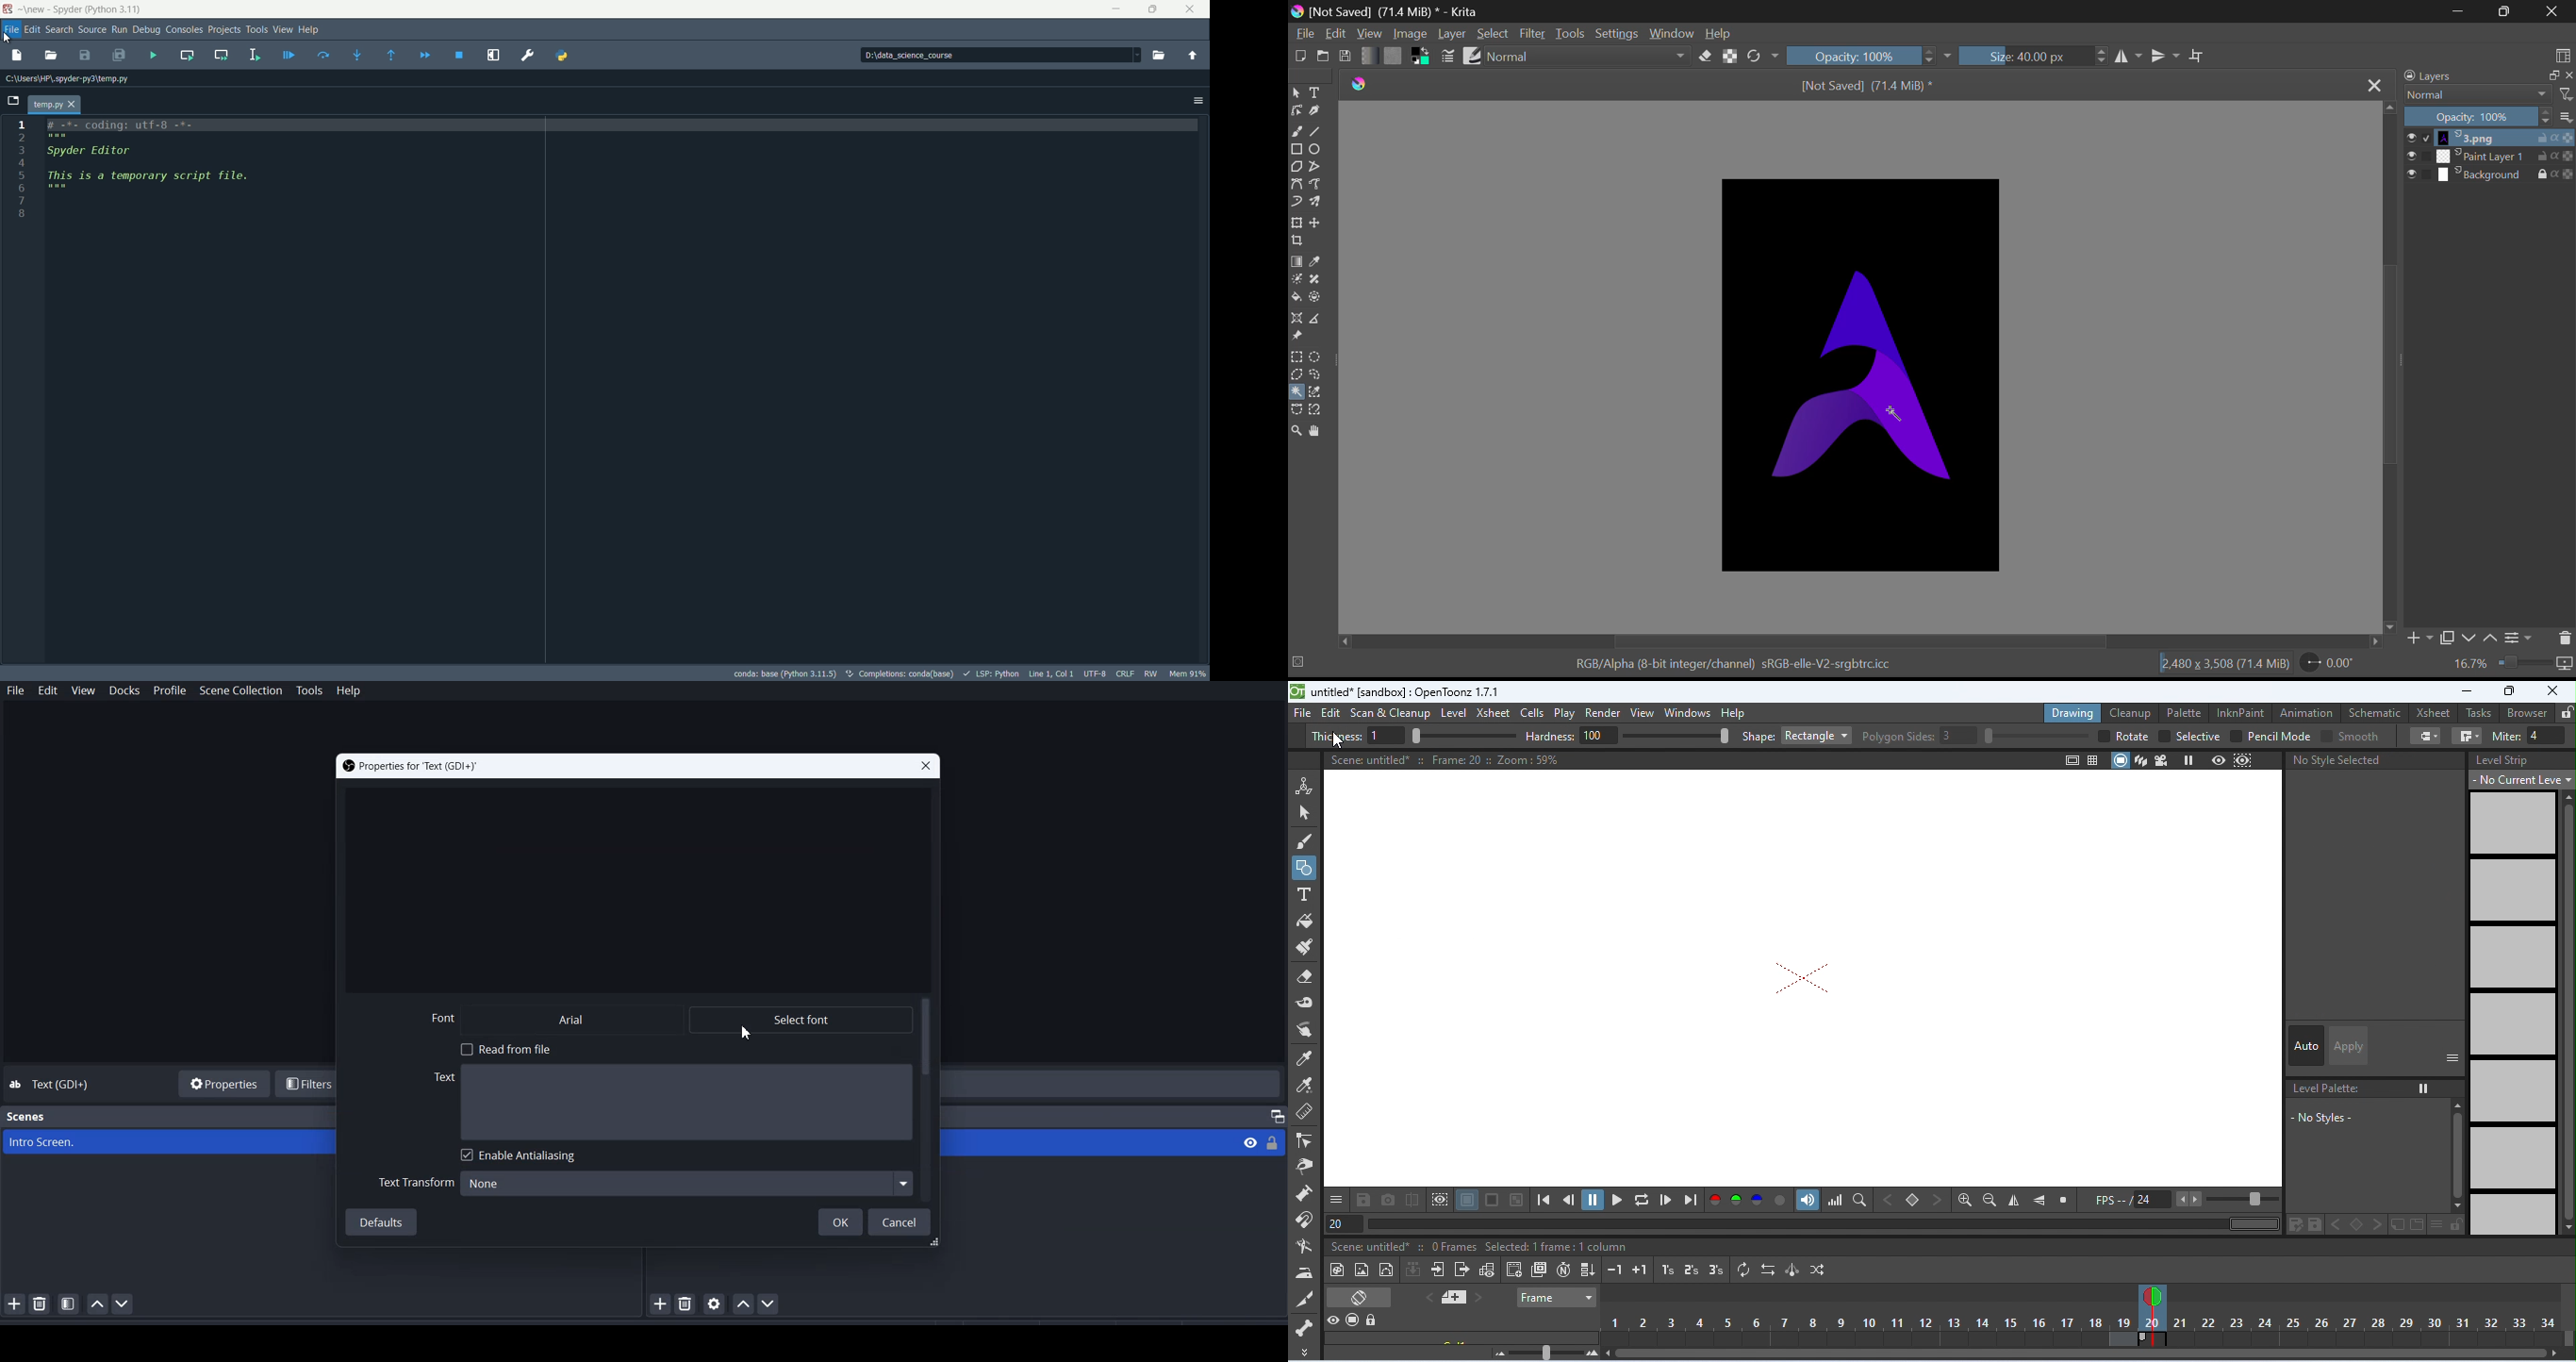 The height and width of the screenshot is (1372, 2576). Describe the element at coordinates (2324, 1118) in the screenshot. I see `no style` at that location.